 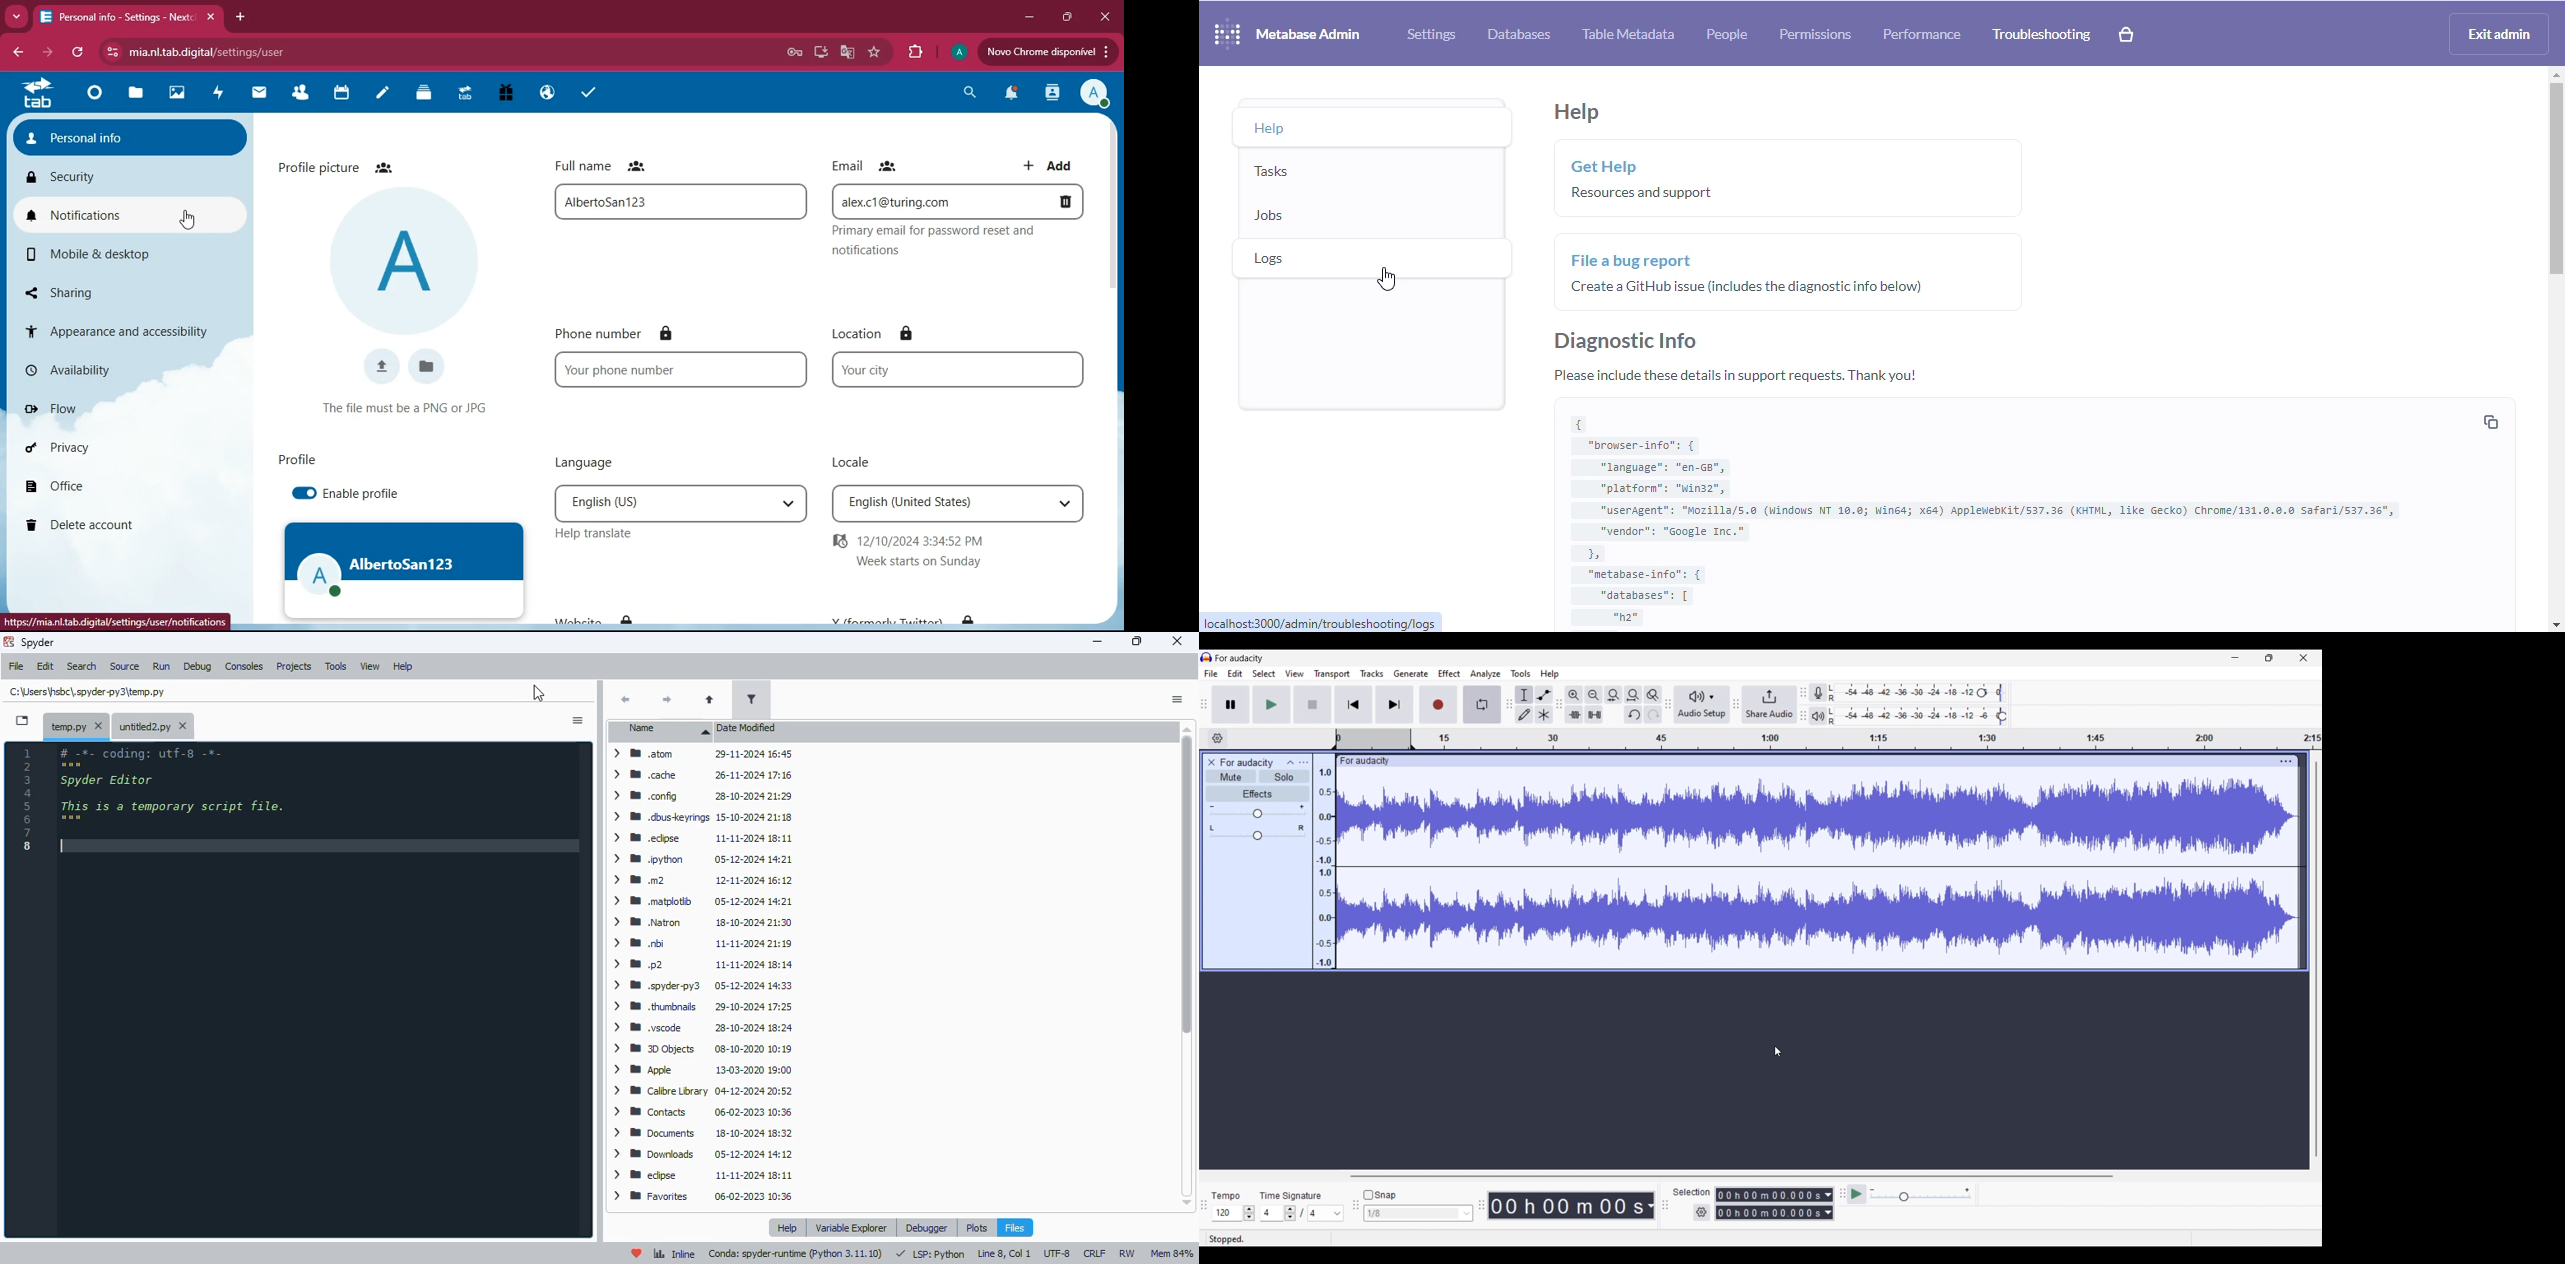 I want to click on help, so click(x=789, y=1228).